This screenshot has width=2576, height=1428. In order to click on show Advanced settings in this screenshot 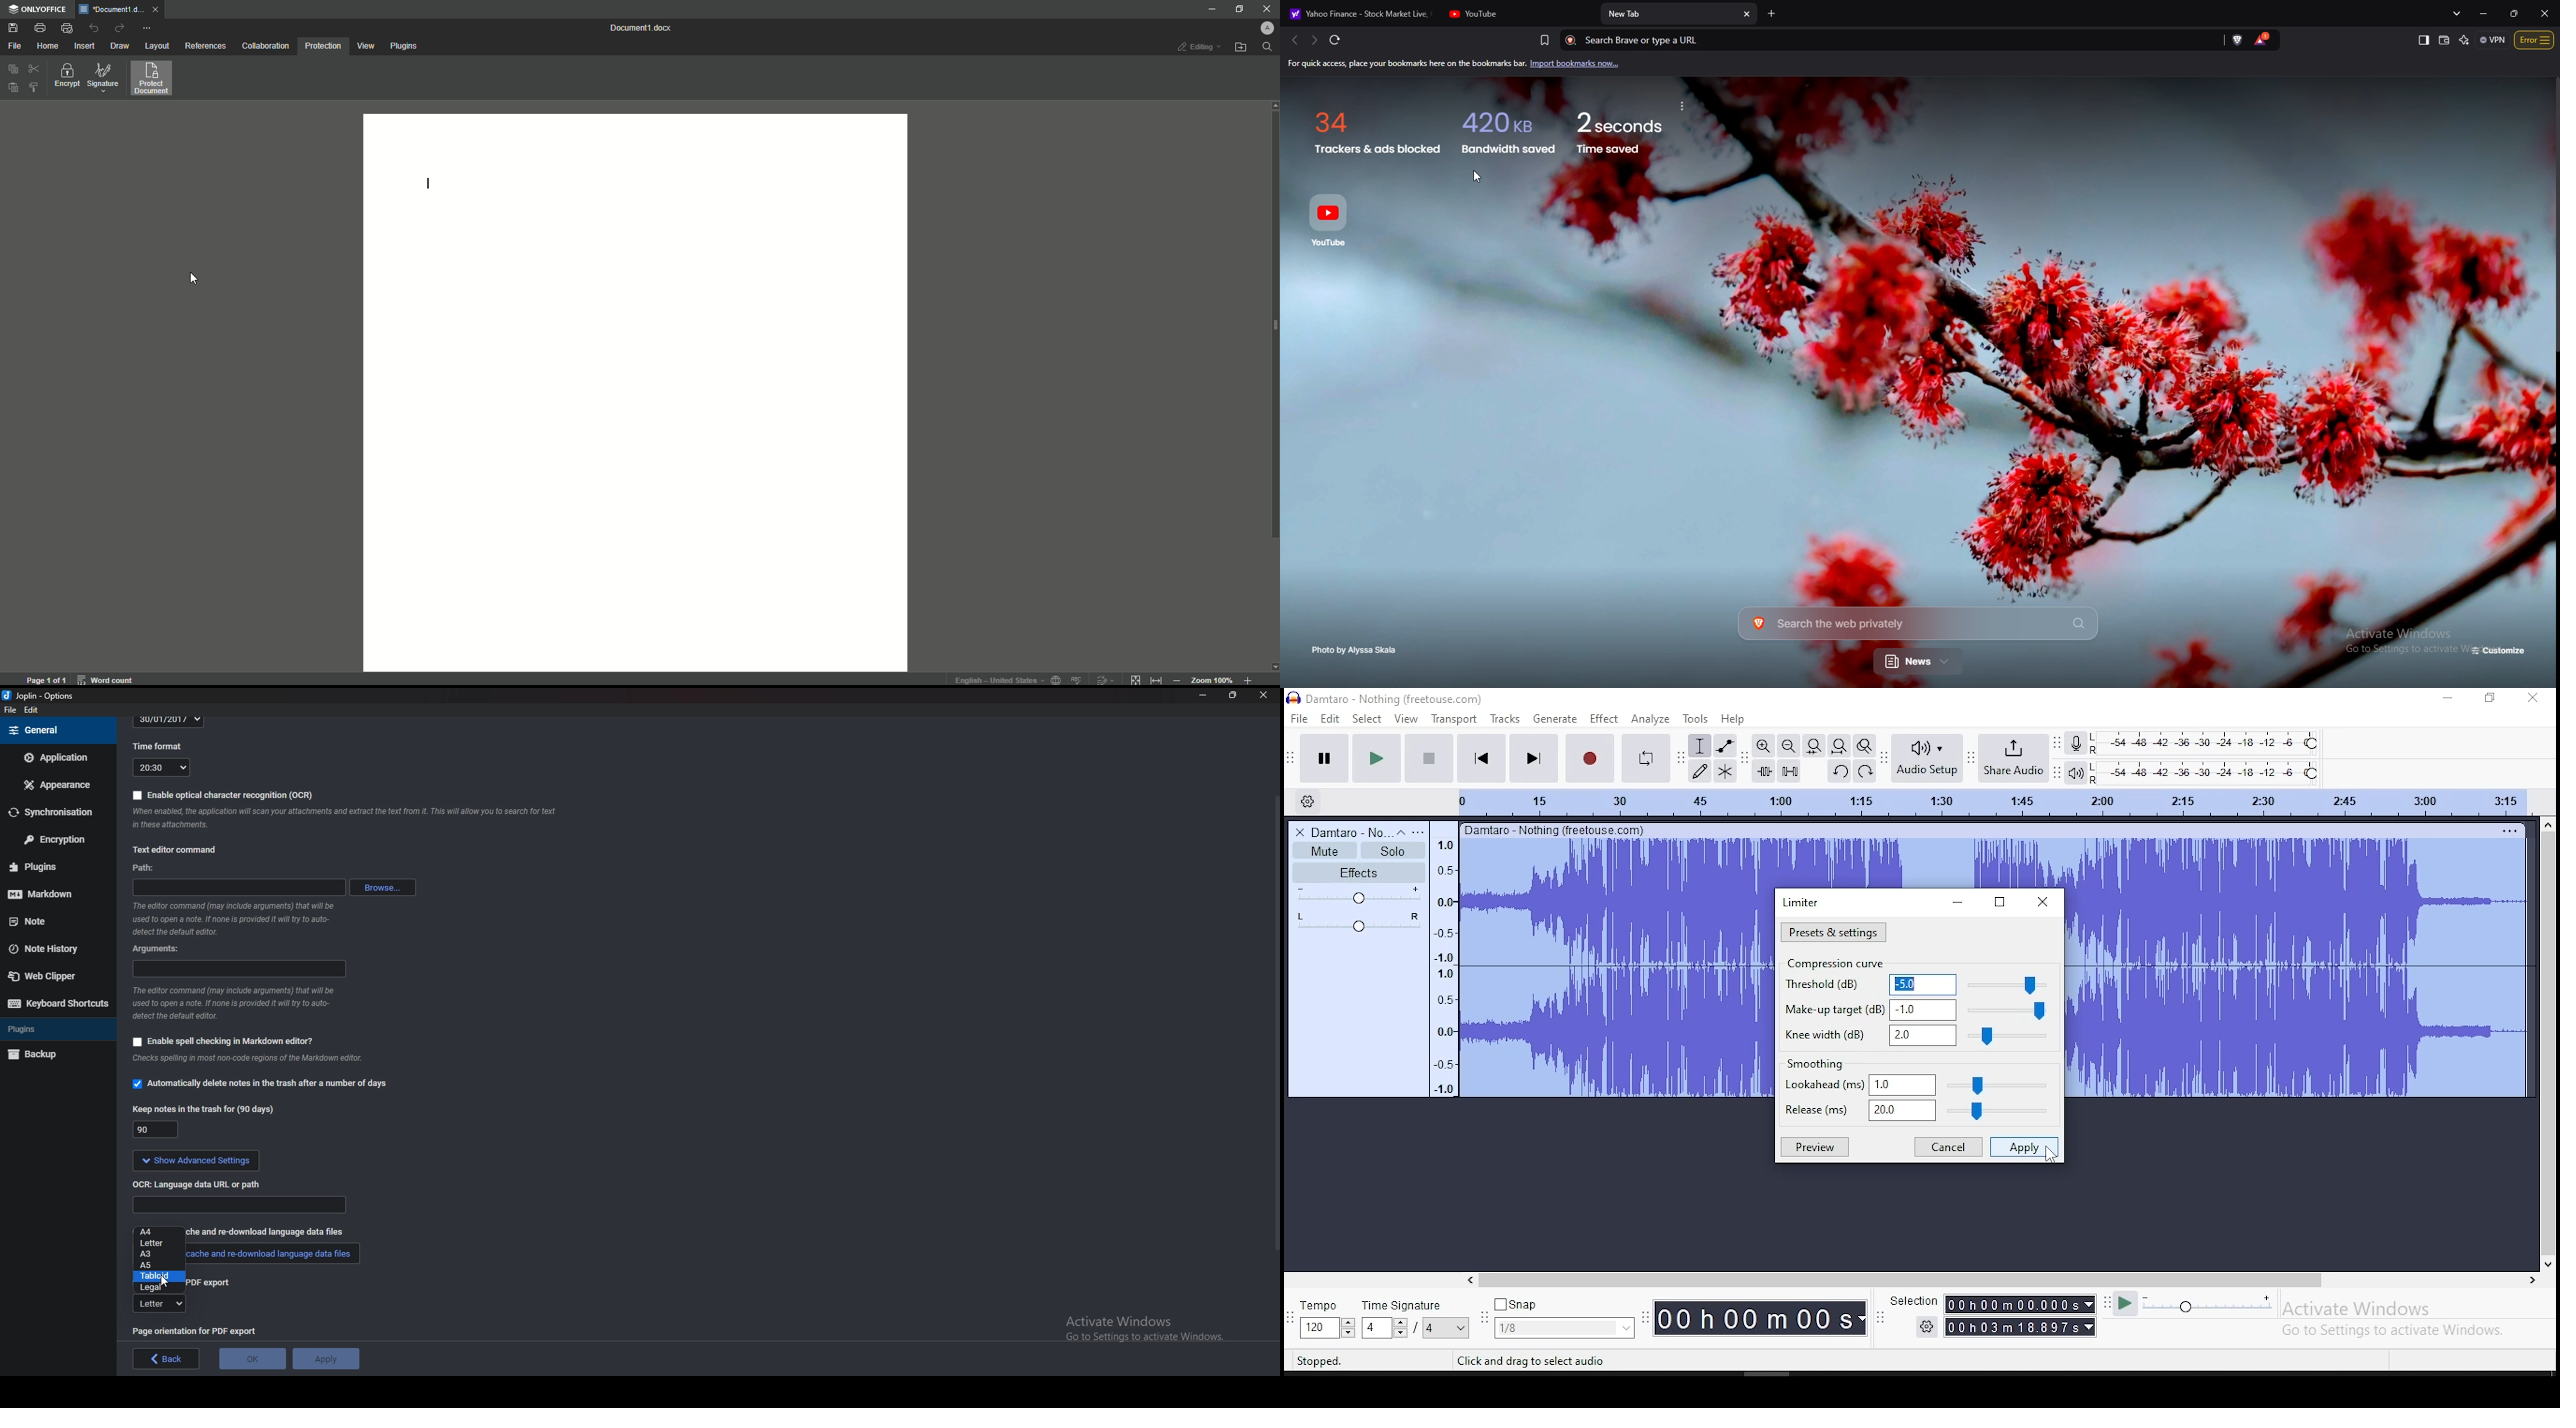, I will do `click(195, 1161)`.